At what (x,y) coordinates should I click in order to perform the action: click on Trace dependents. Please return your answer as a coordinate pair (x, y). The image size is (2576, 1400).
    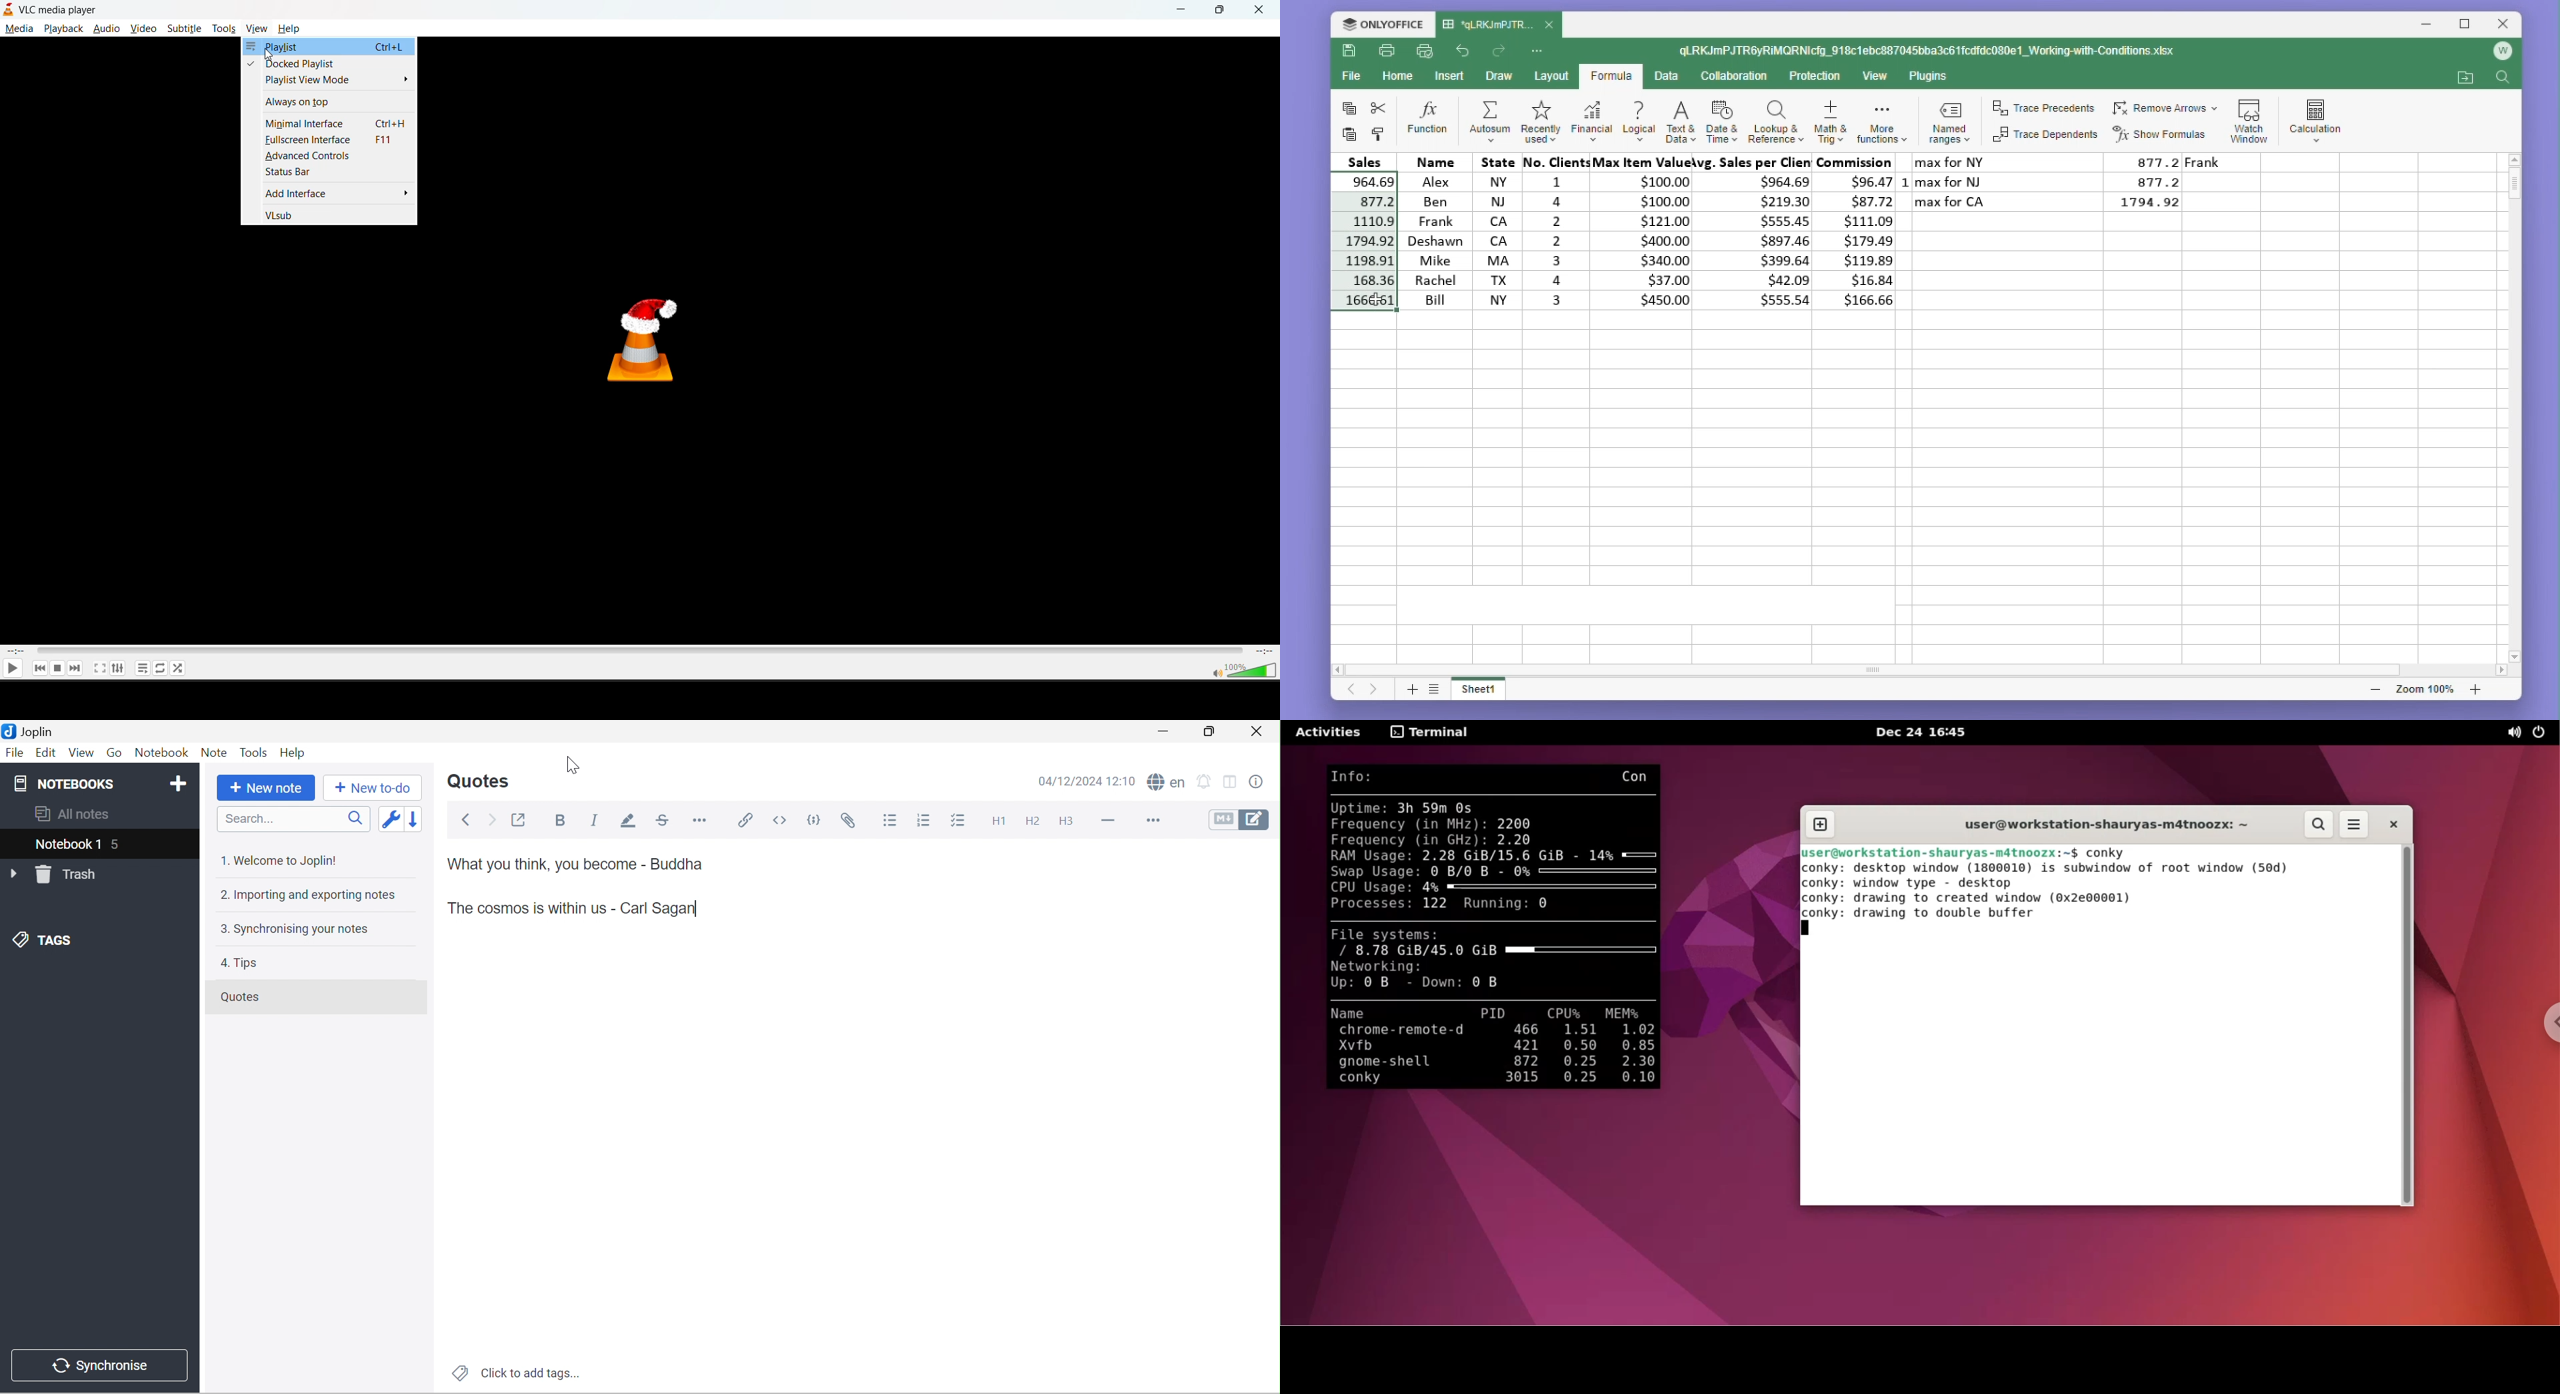
    Looking at the image, I should click on (2046, 135).